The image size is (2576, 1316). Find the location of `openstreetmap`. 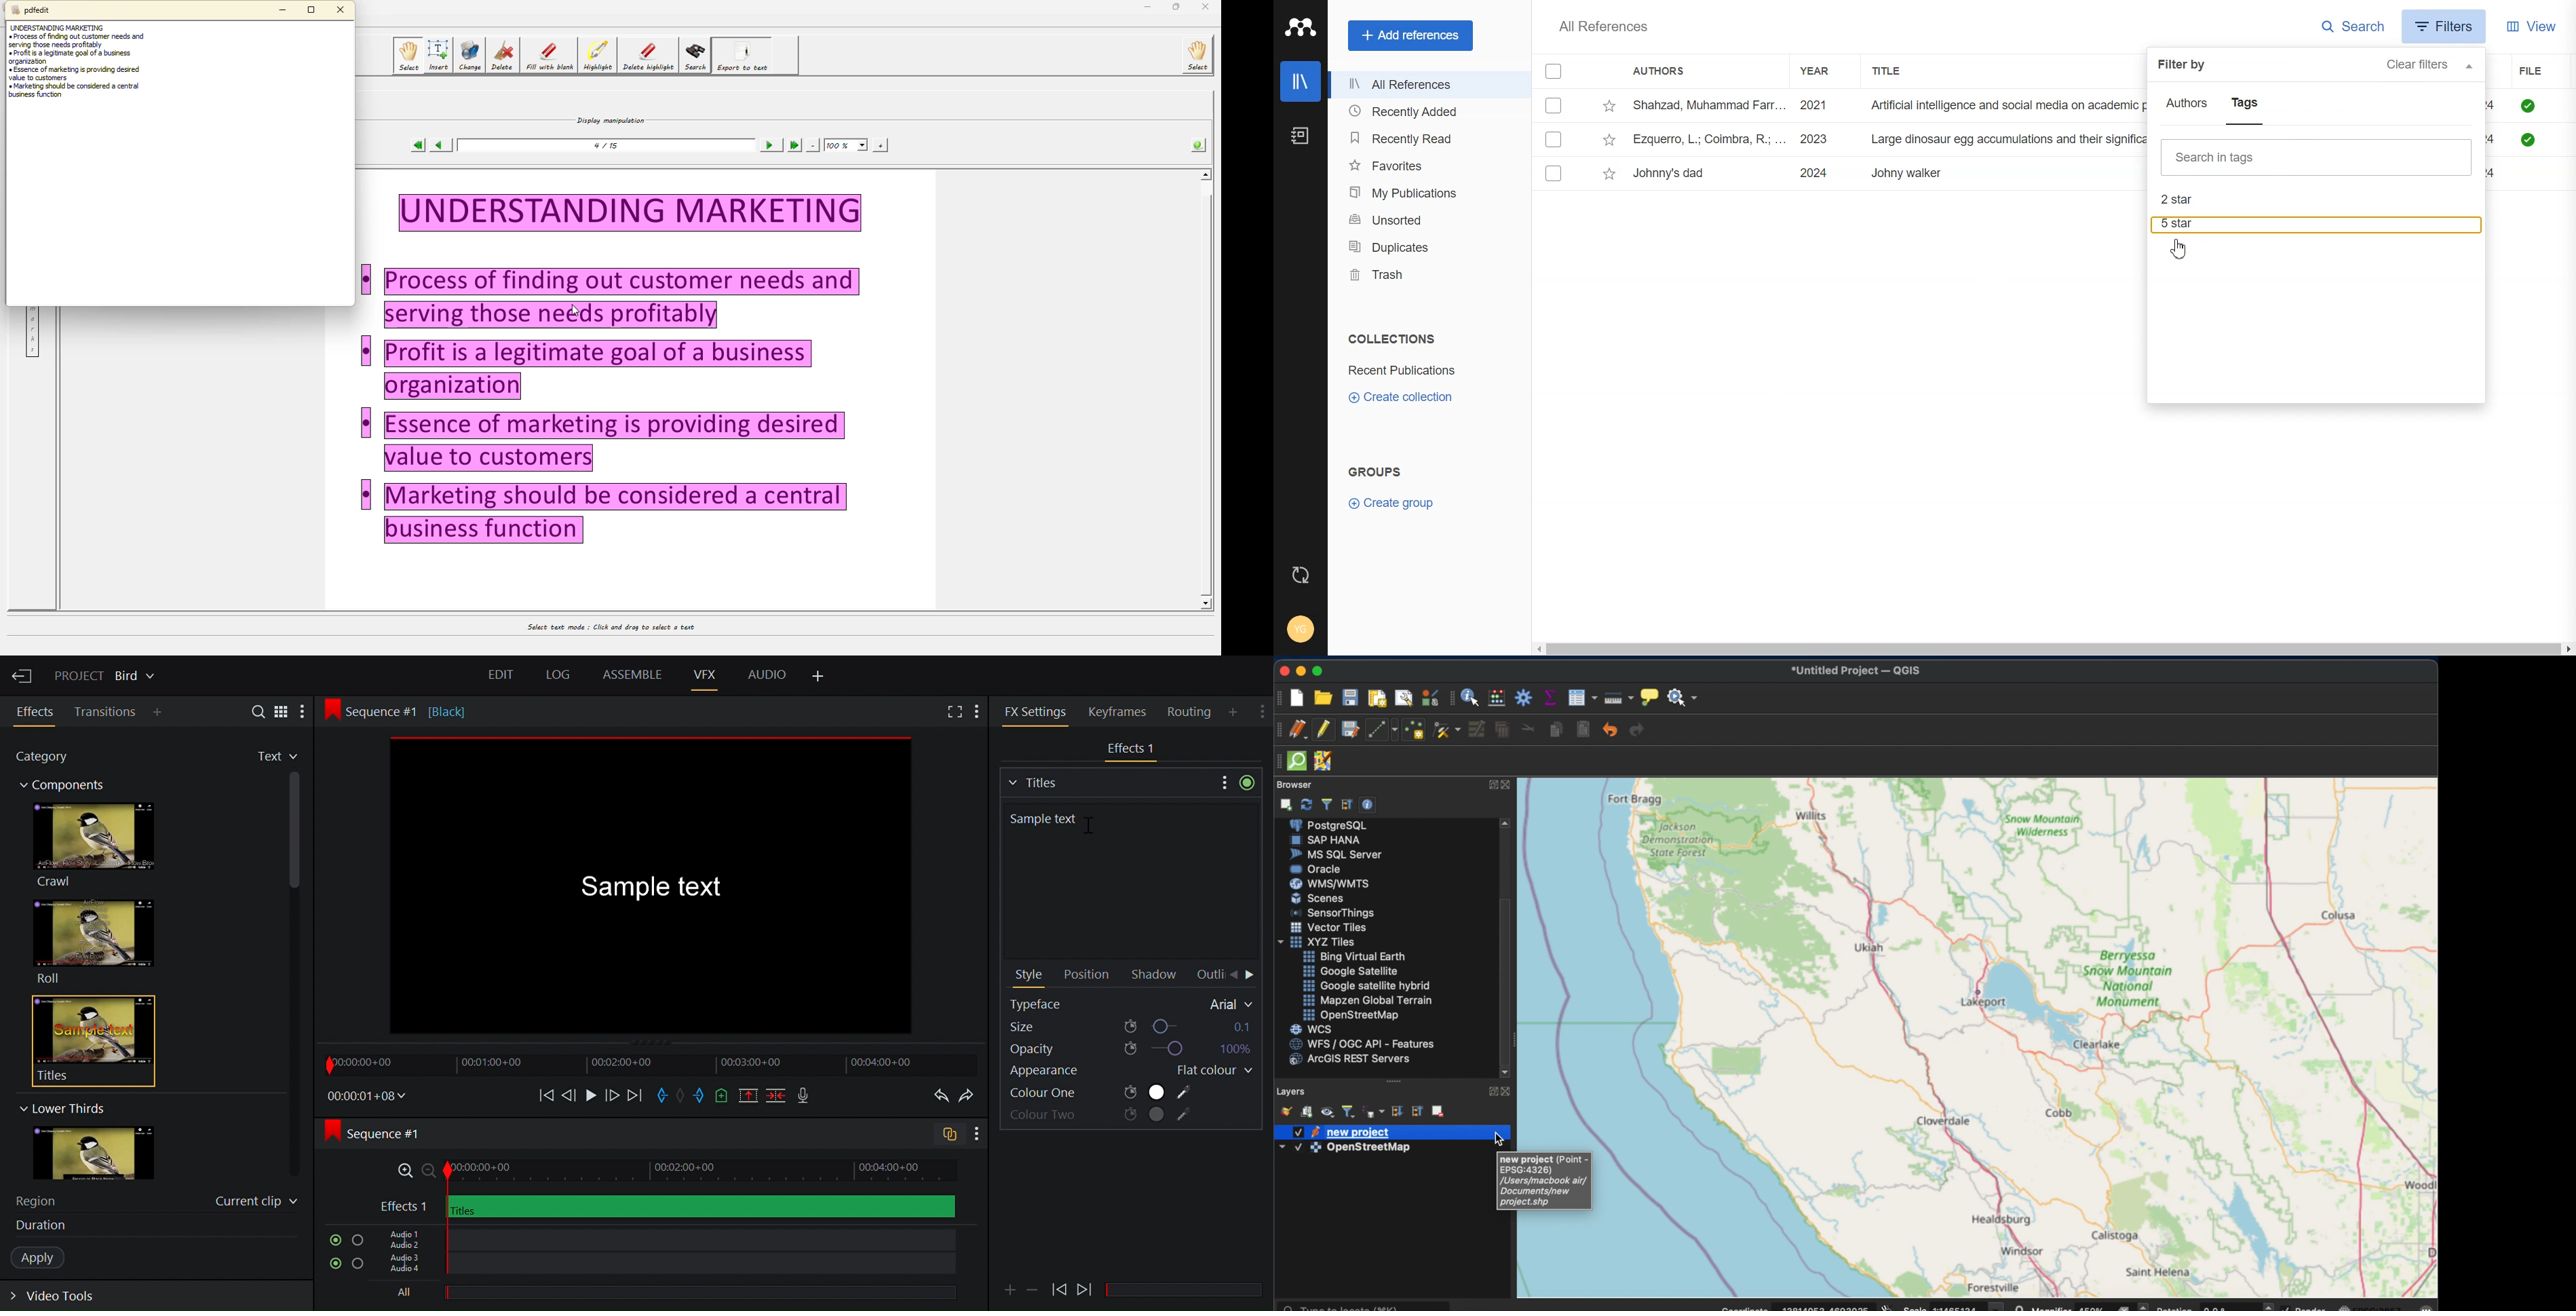

openstreetmap is located at coordinates (1349, 1015).